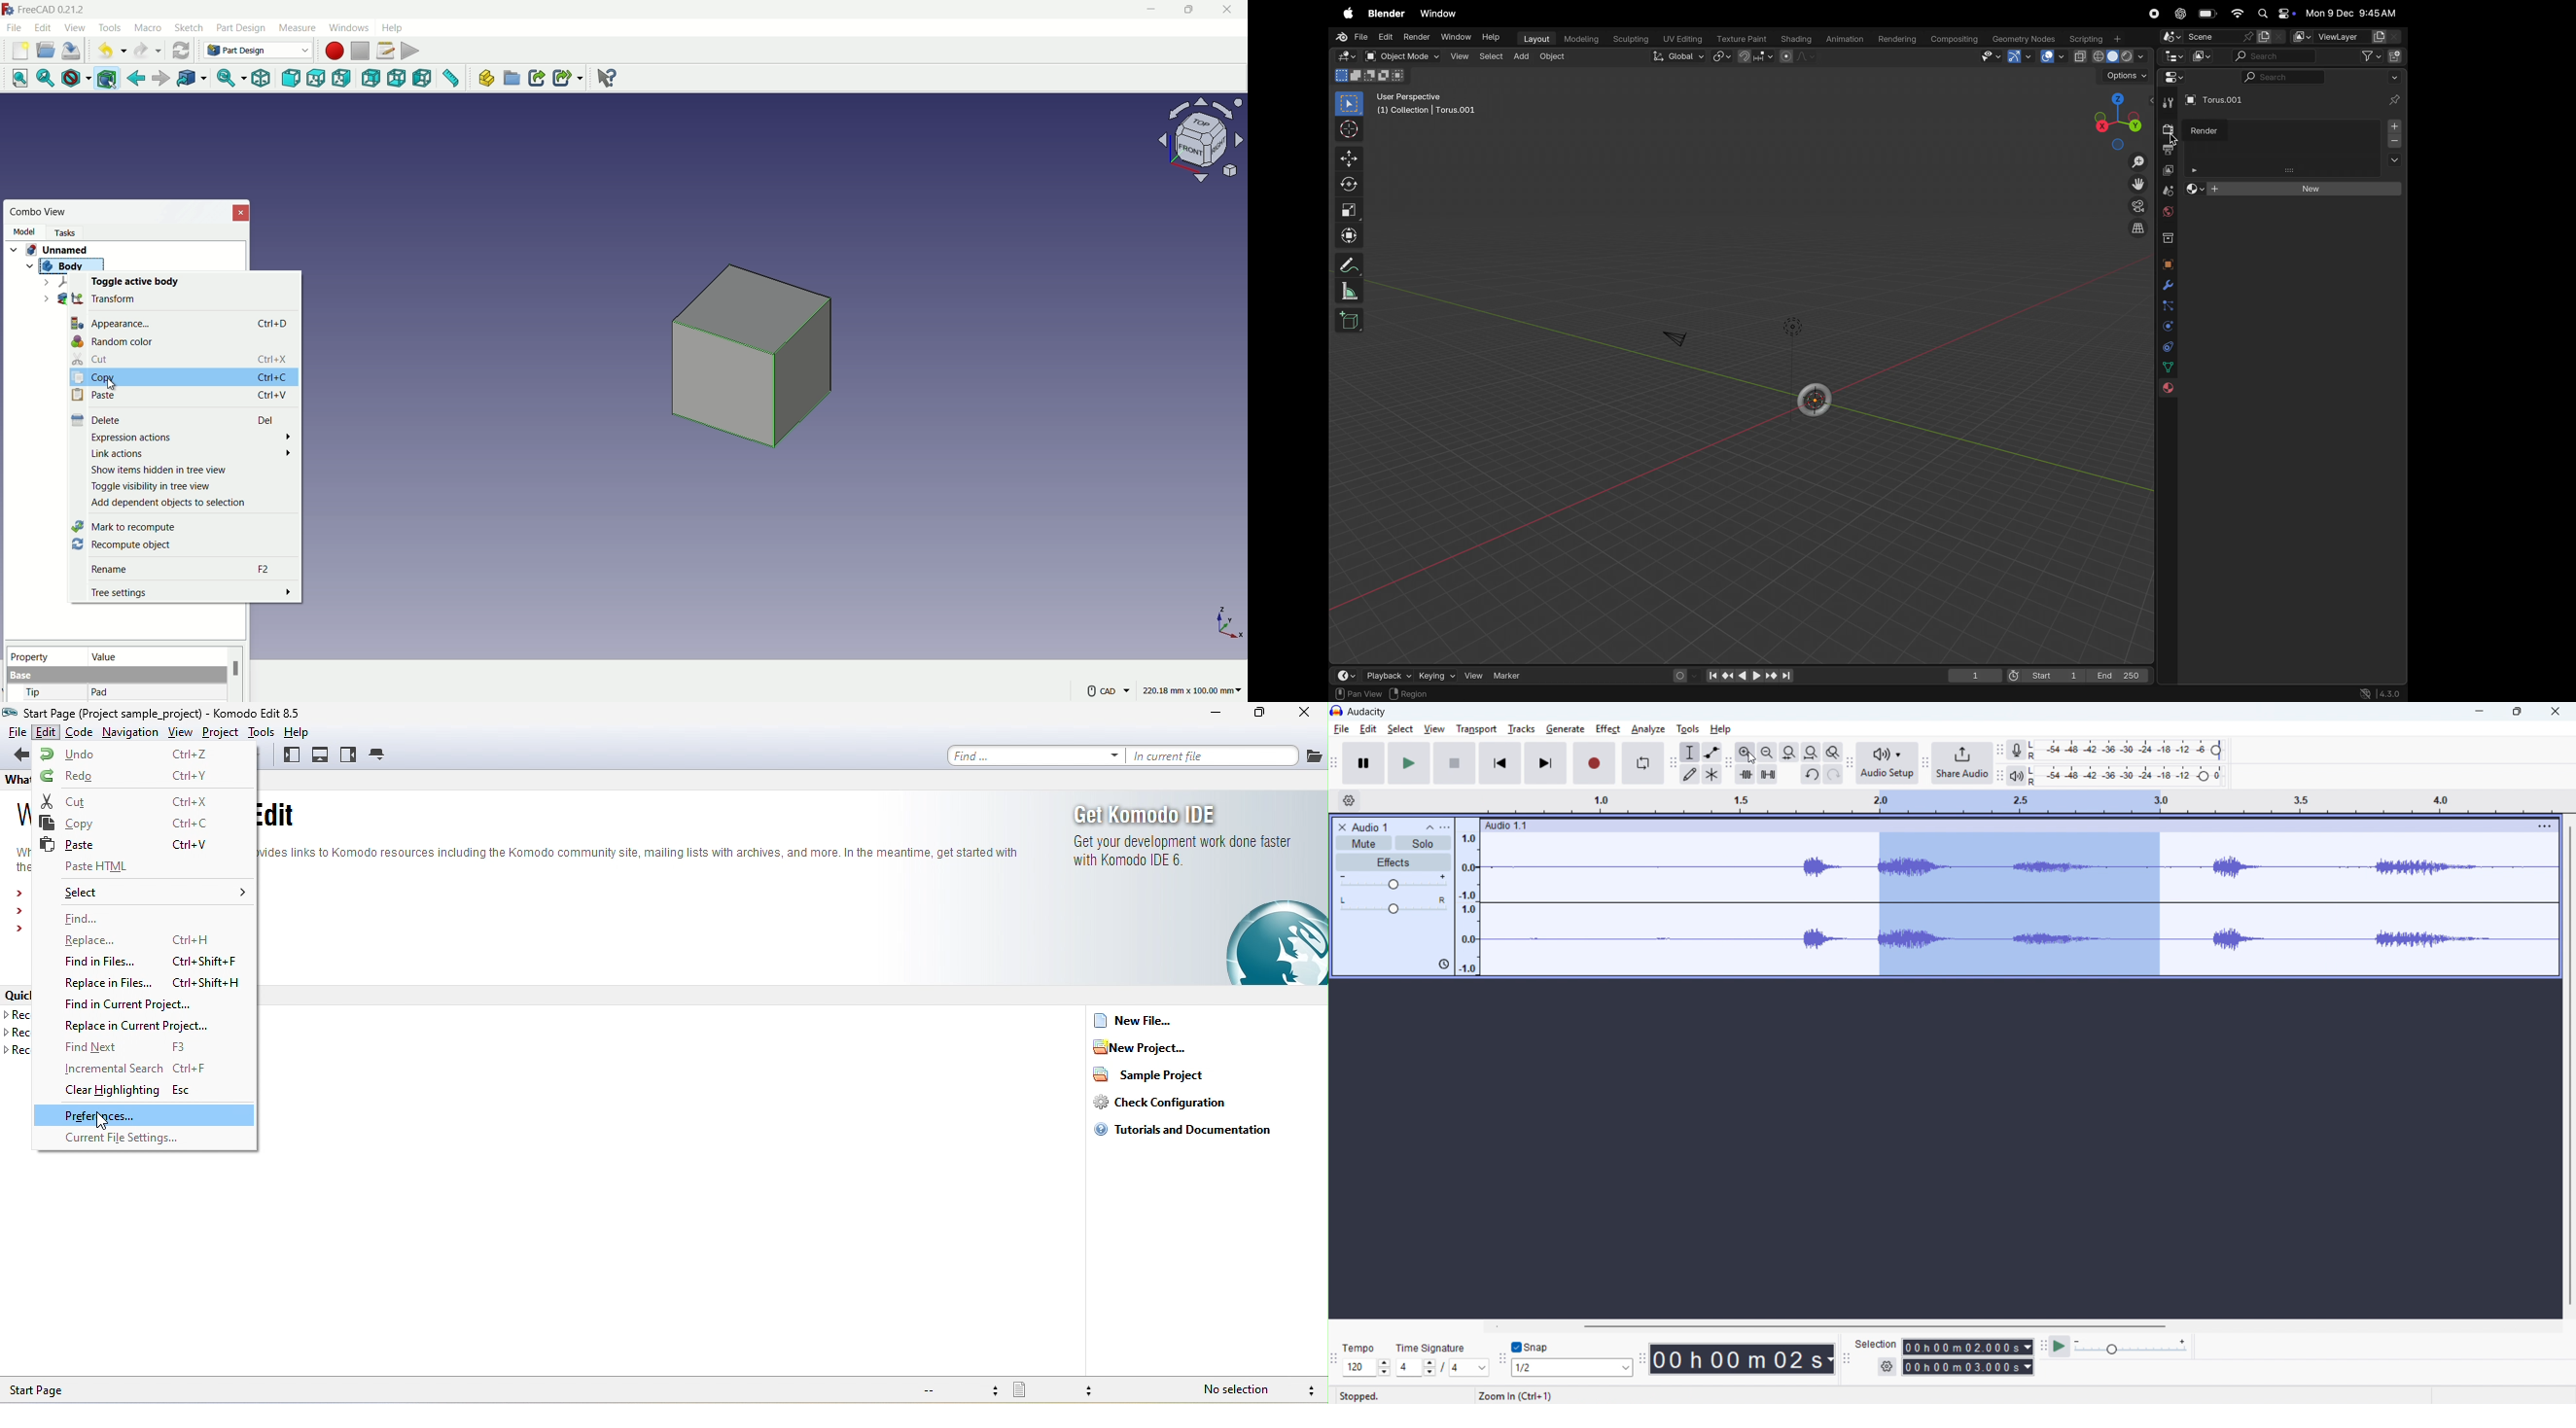  I want to click on Show items hidden in tree view, so click(159, 469).